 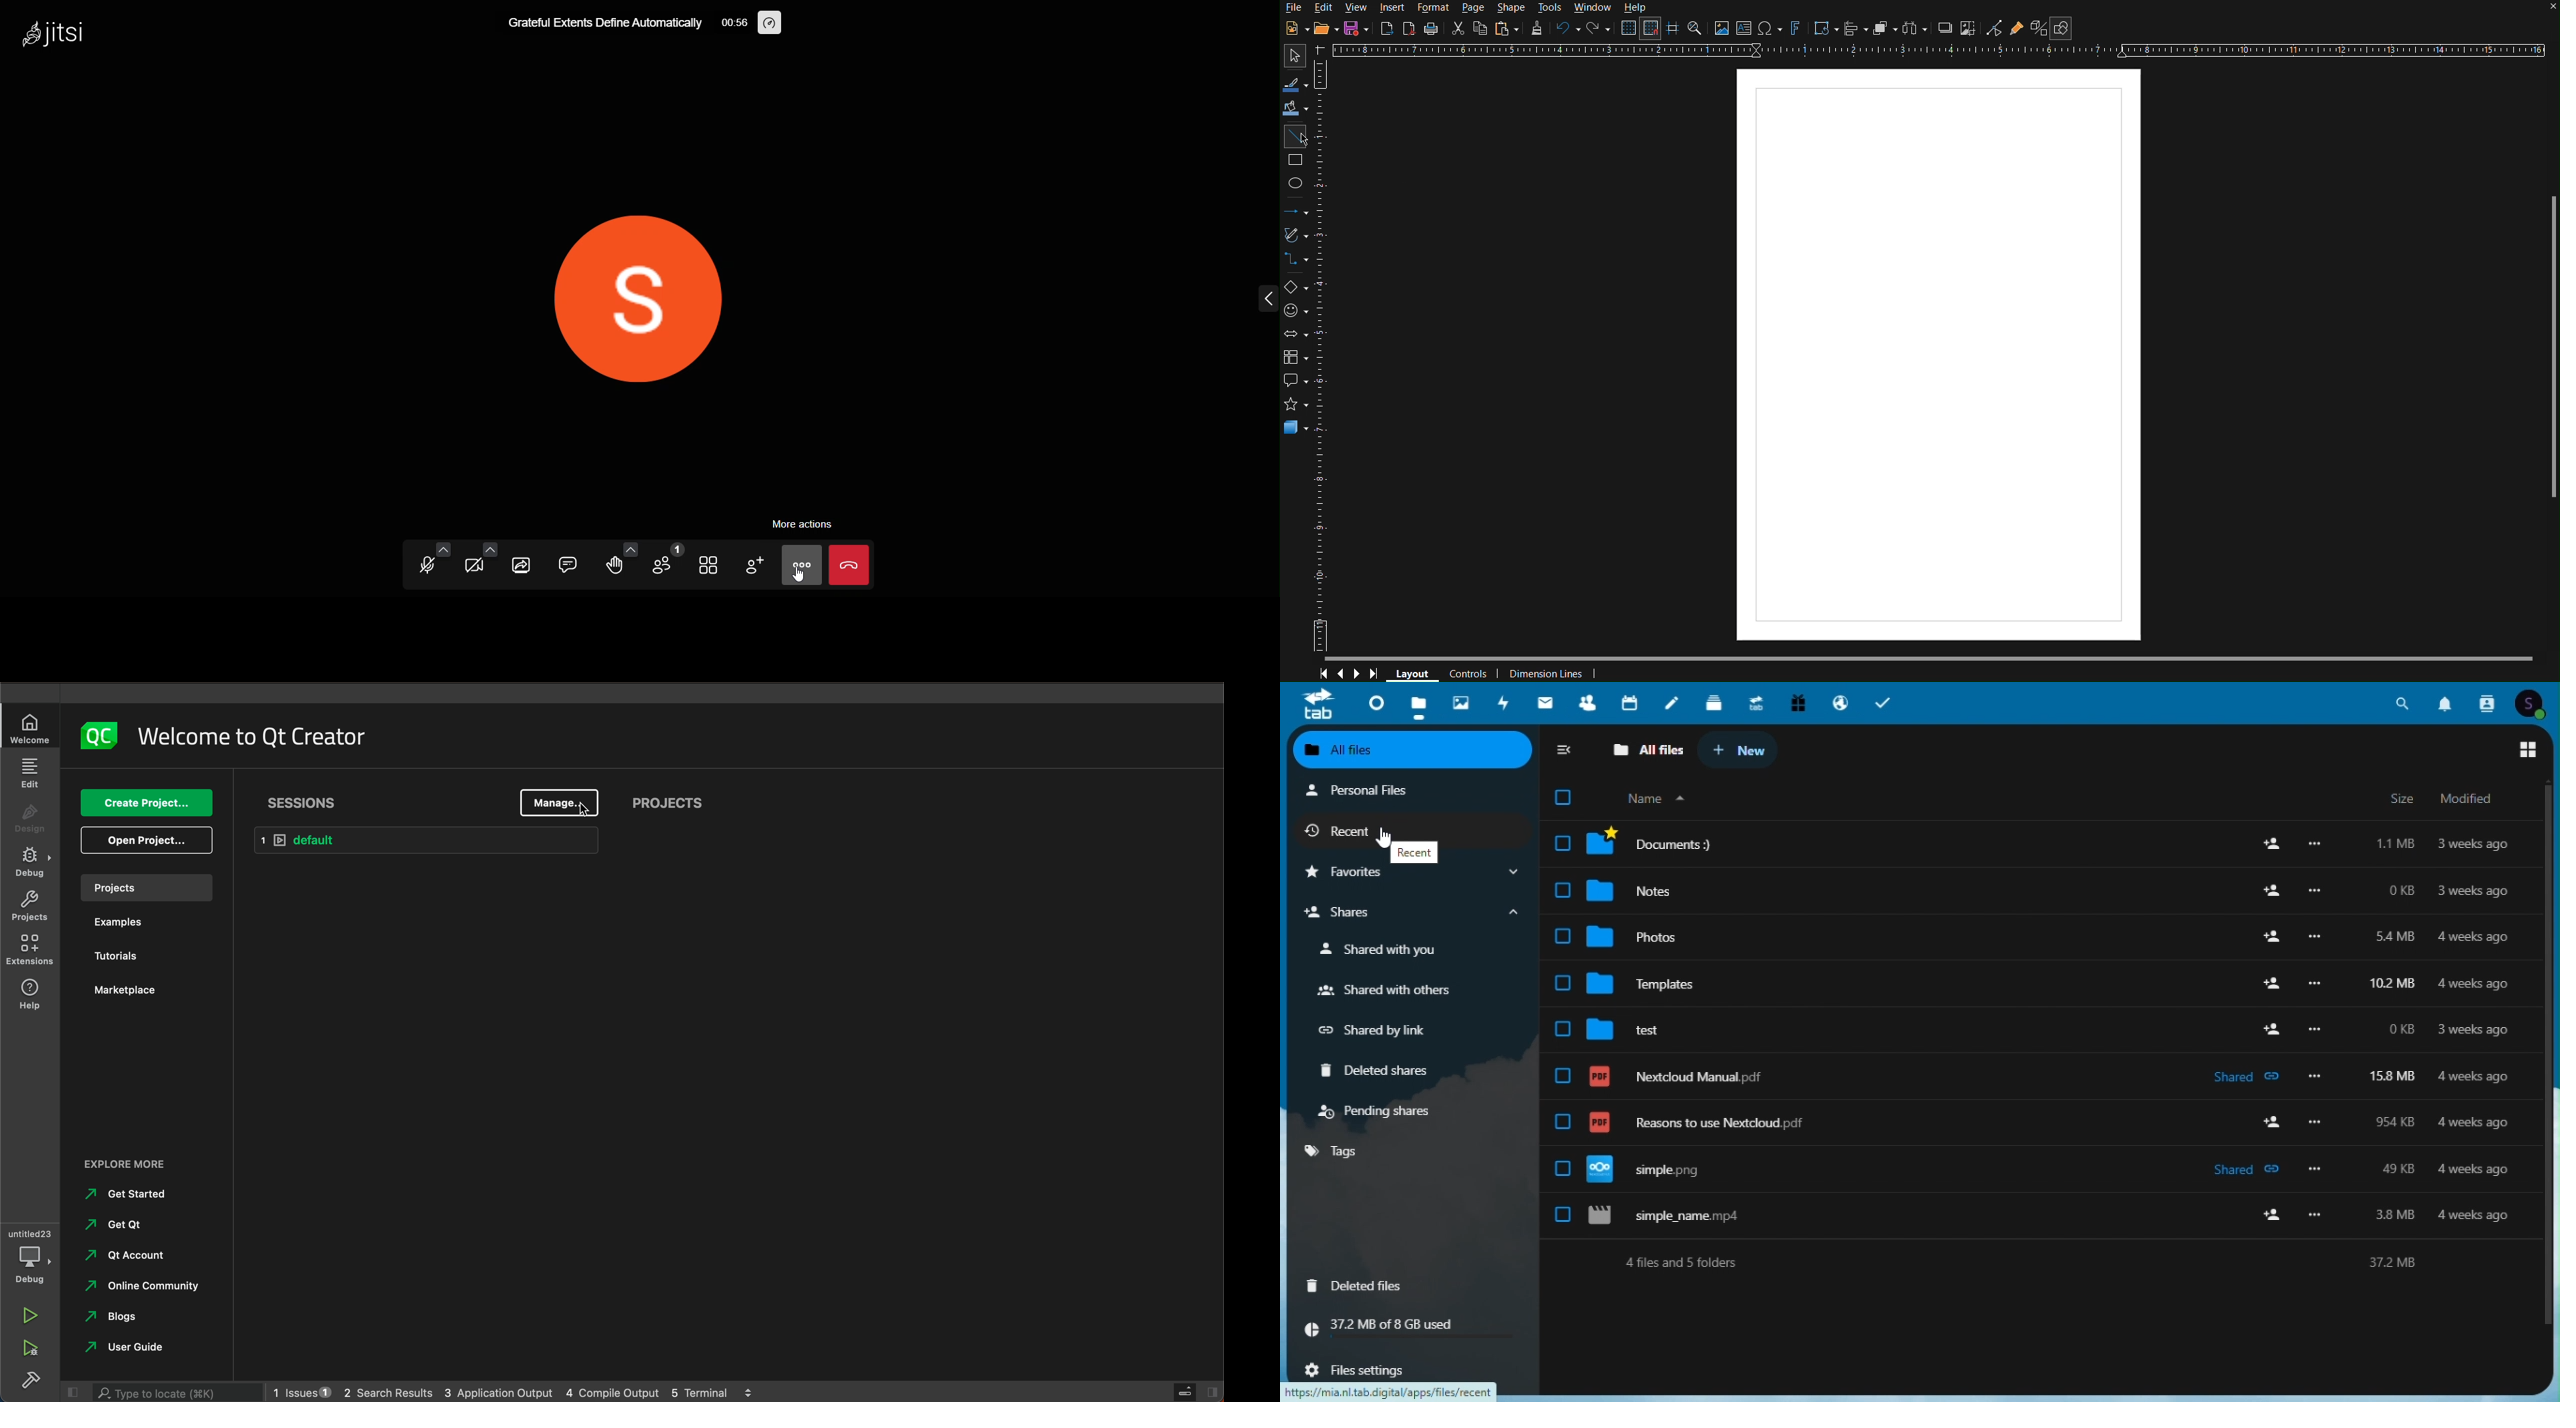 I want to click on Extensions, so click(x=31, y=951).